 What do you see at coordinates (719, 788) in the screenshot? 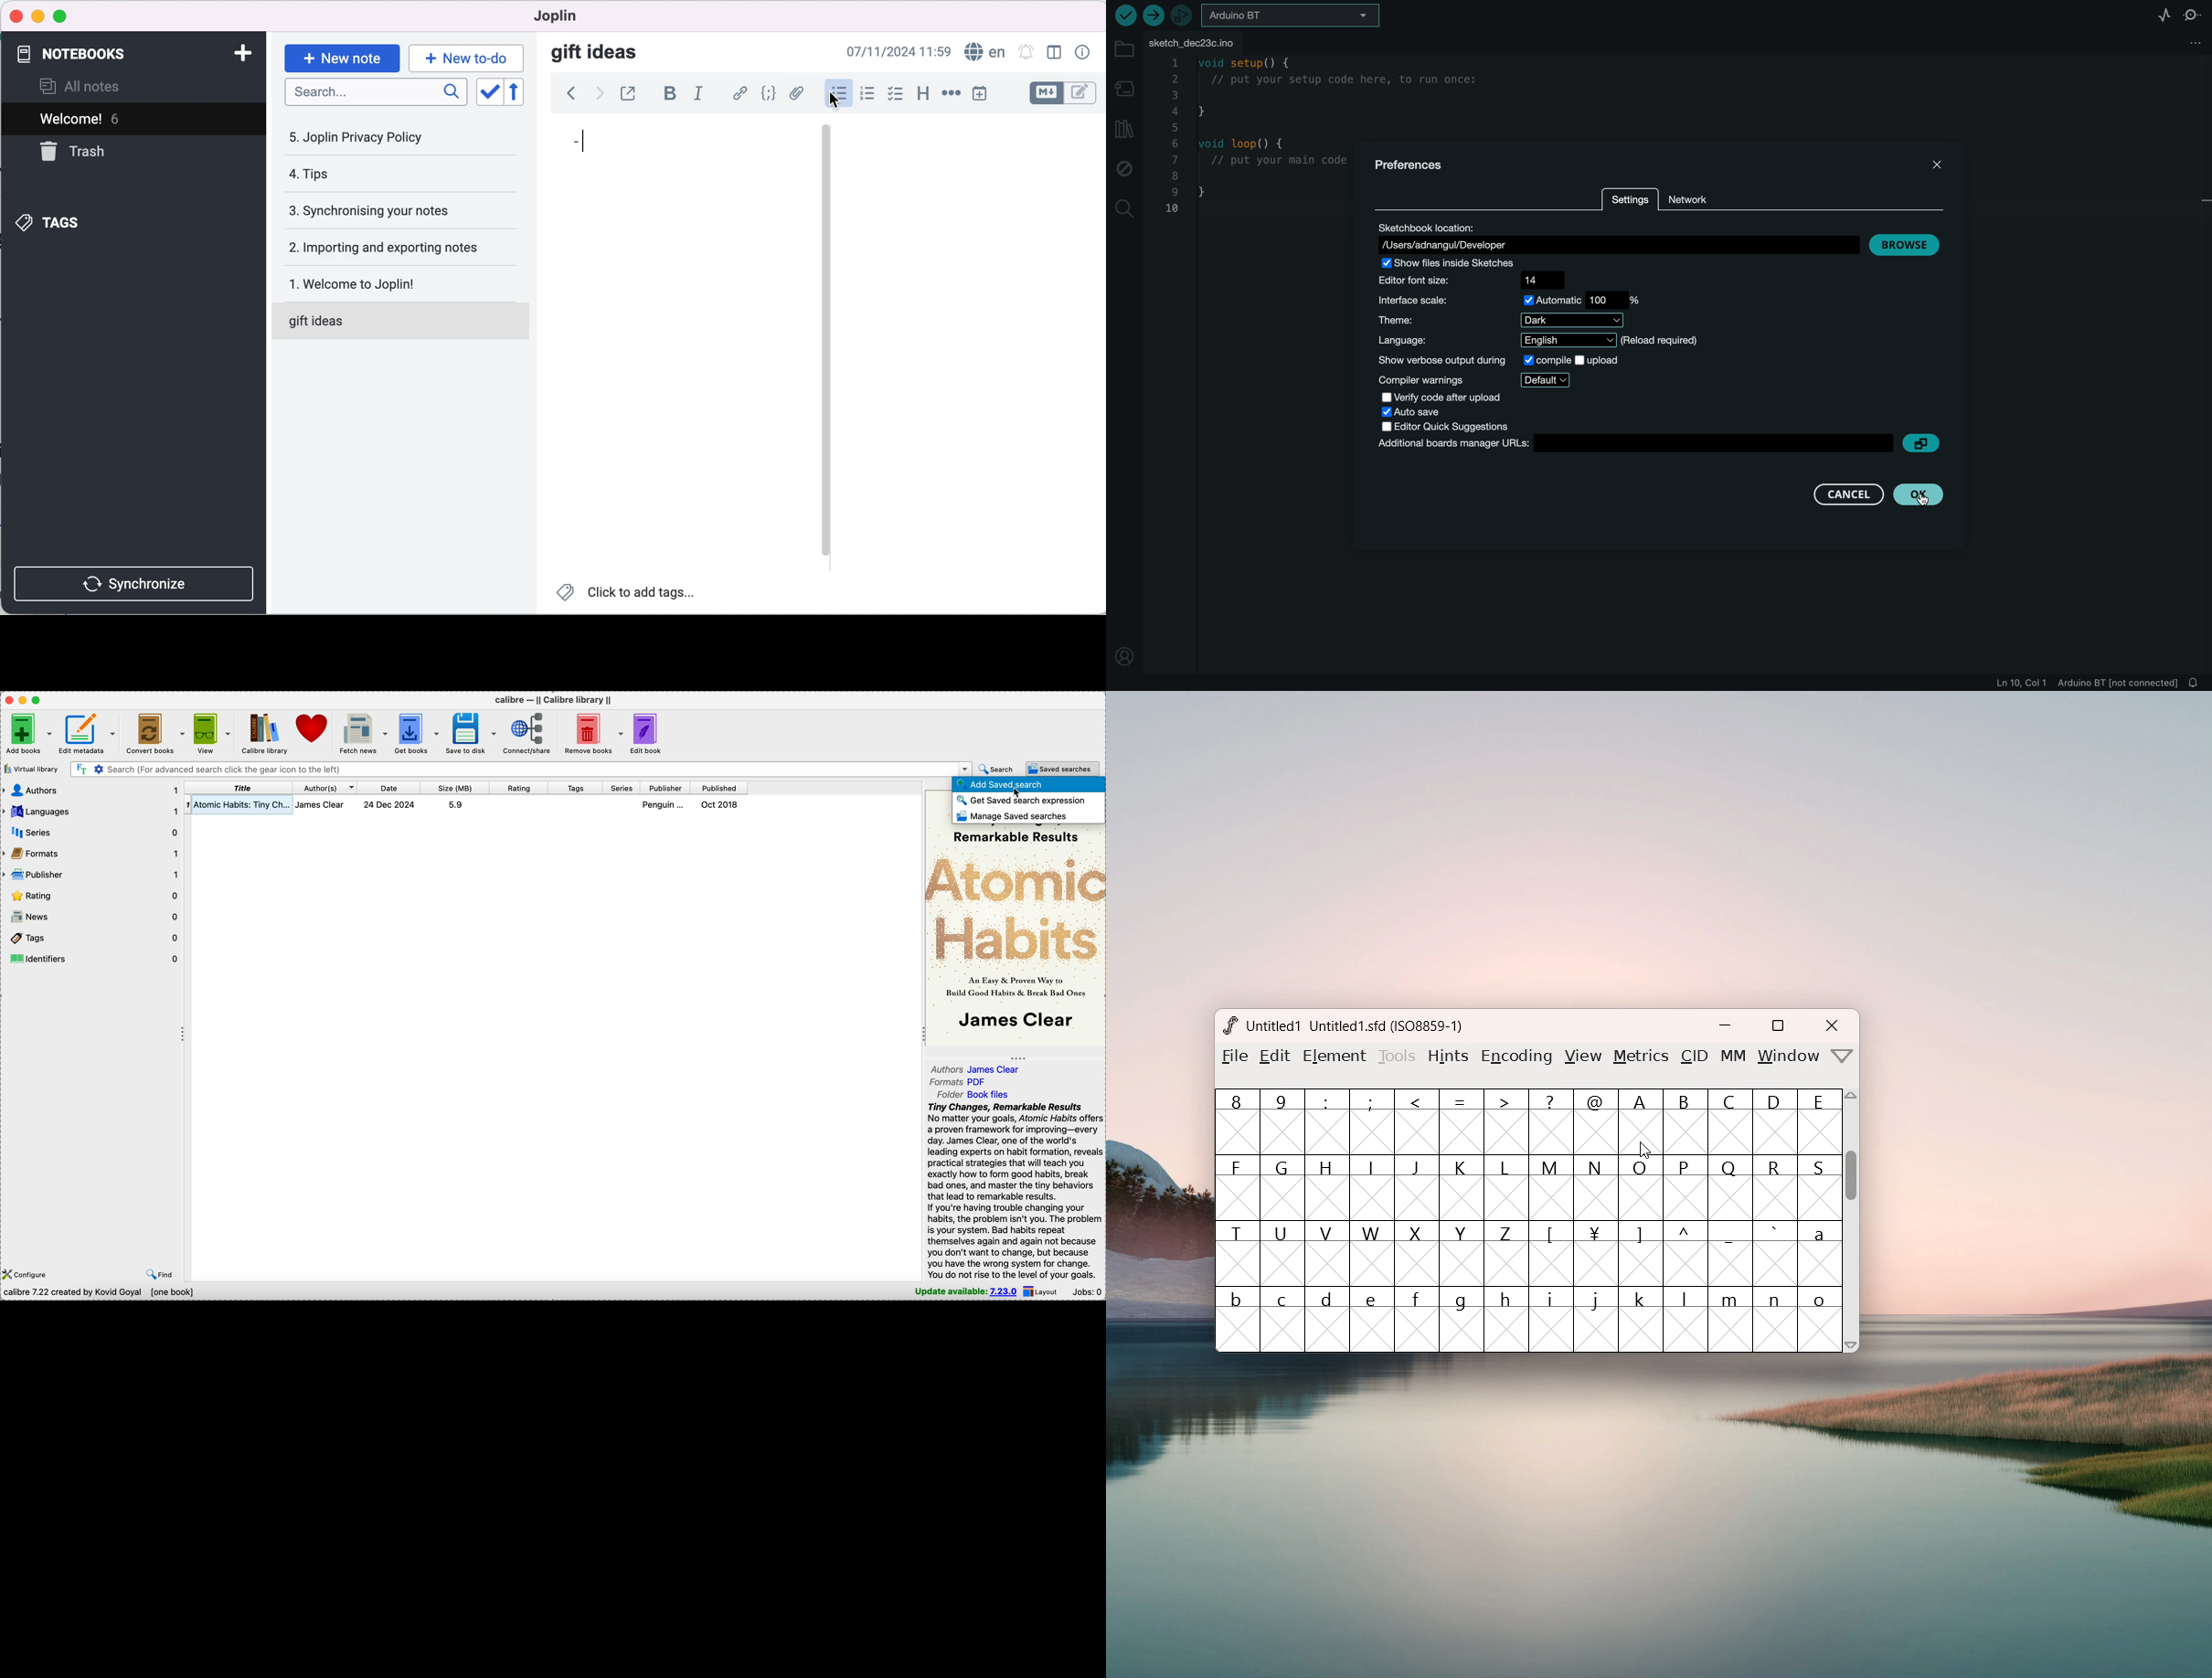
I see `published` at bounding box center [719, 788].